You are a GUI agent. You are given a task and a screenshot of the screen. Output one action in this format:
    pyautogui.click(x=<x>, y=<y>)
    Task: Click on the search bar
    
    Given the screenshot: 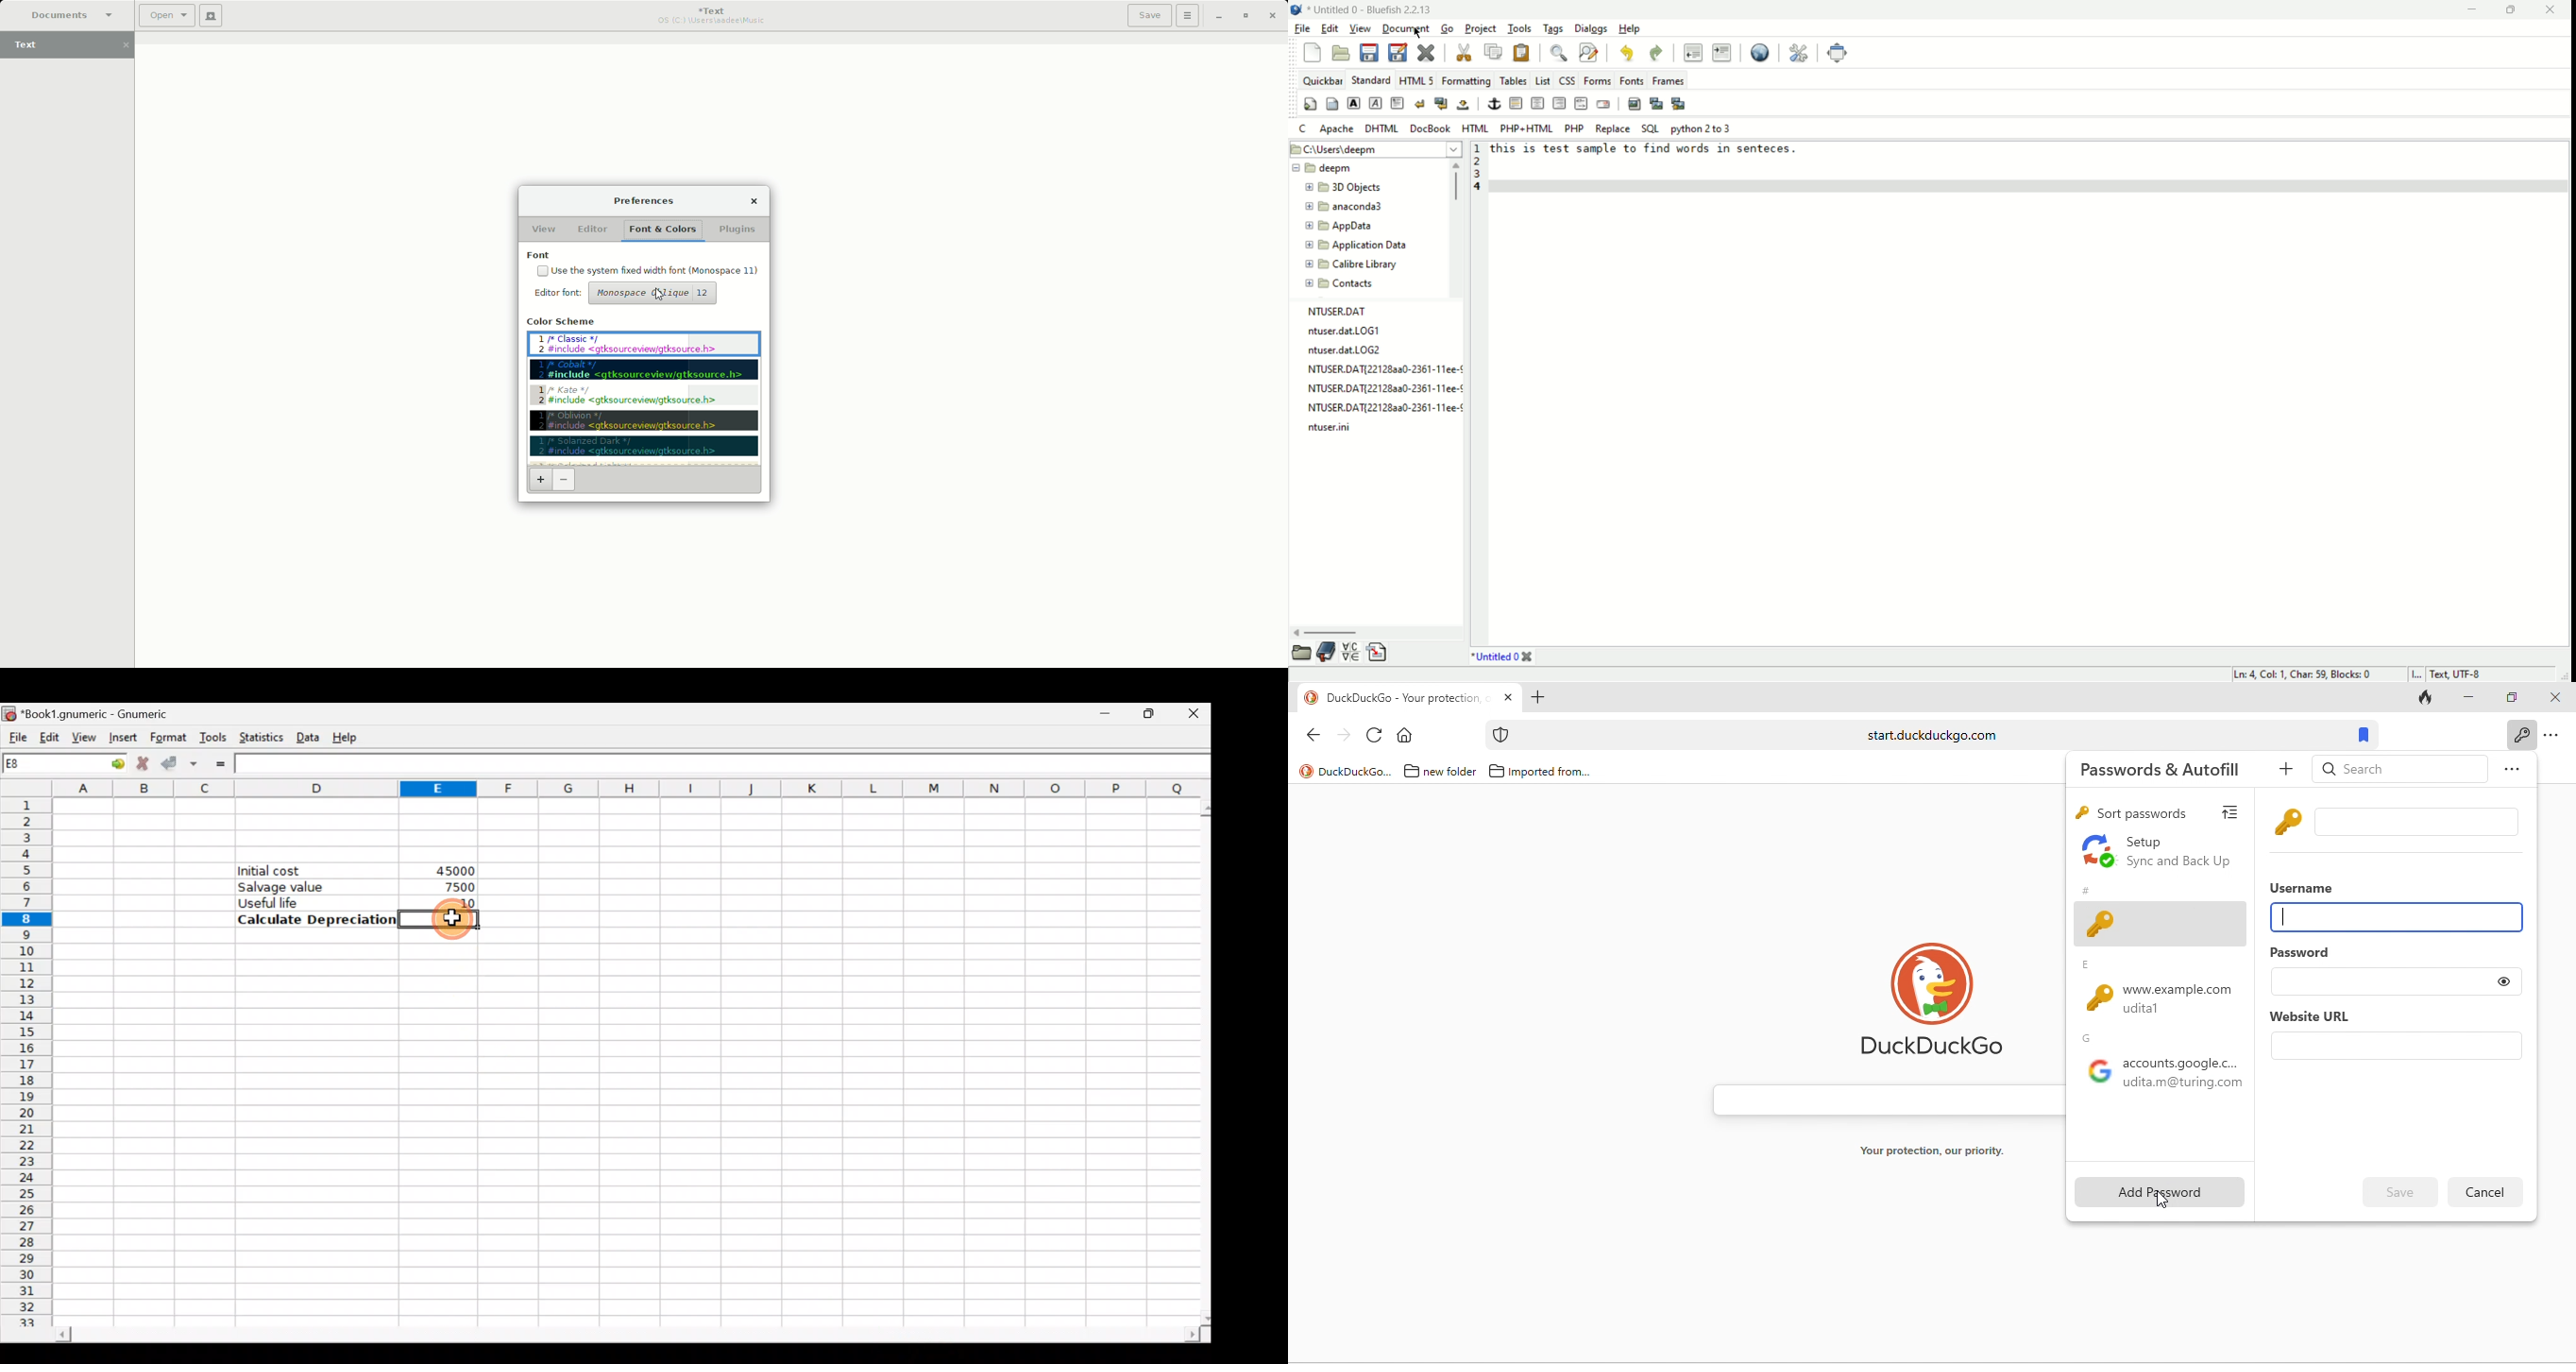 What is the action you would take?
    pyautogui.click(x=1879, y=1096)
    